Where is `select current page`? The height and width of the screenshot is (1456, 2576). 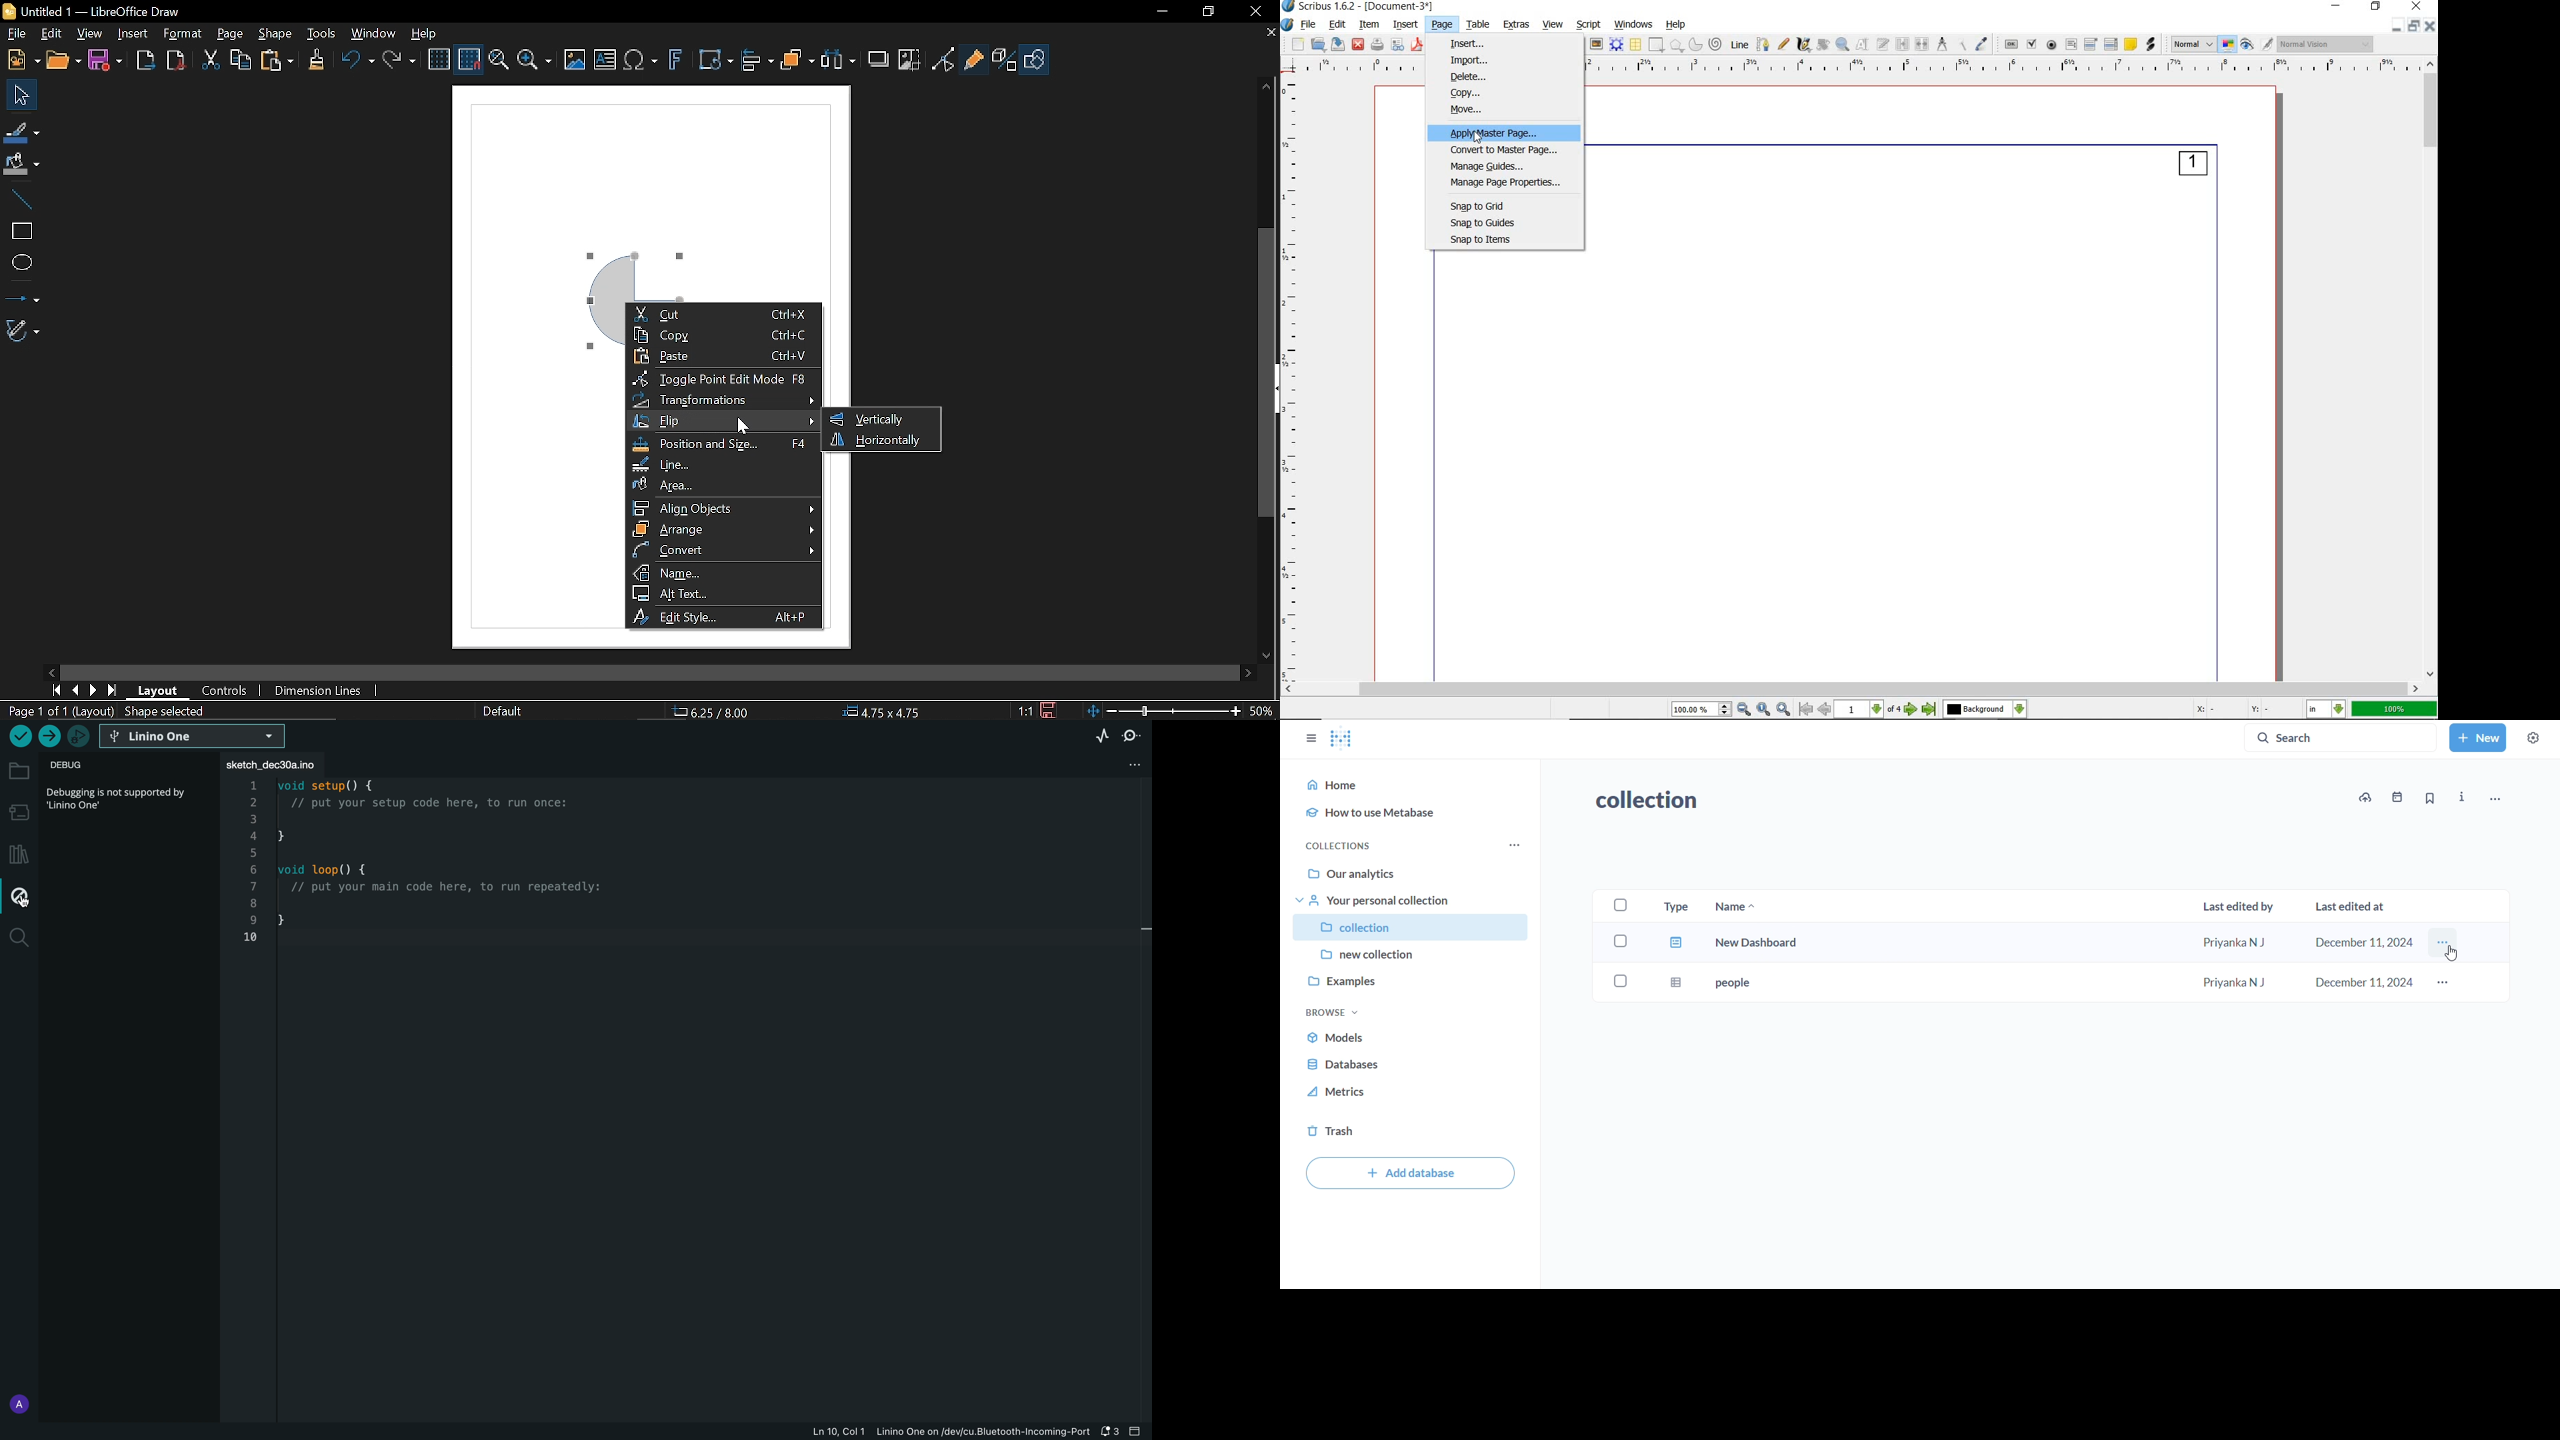 select current page is located at coordinates (1868, 710).